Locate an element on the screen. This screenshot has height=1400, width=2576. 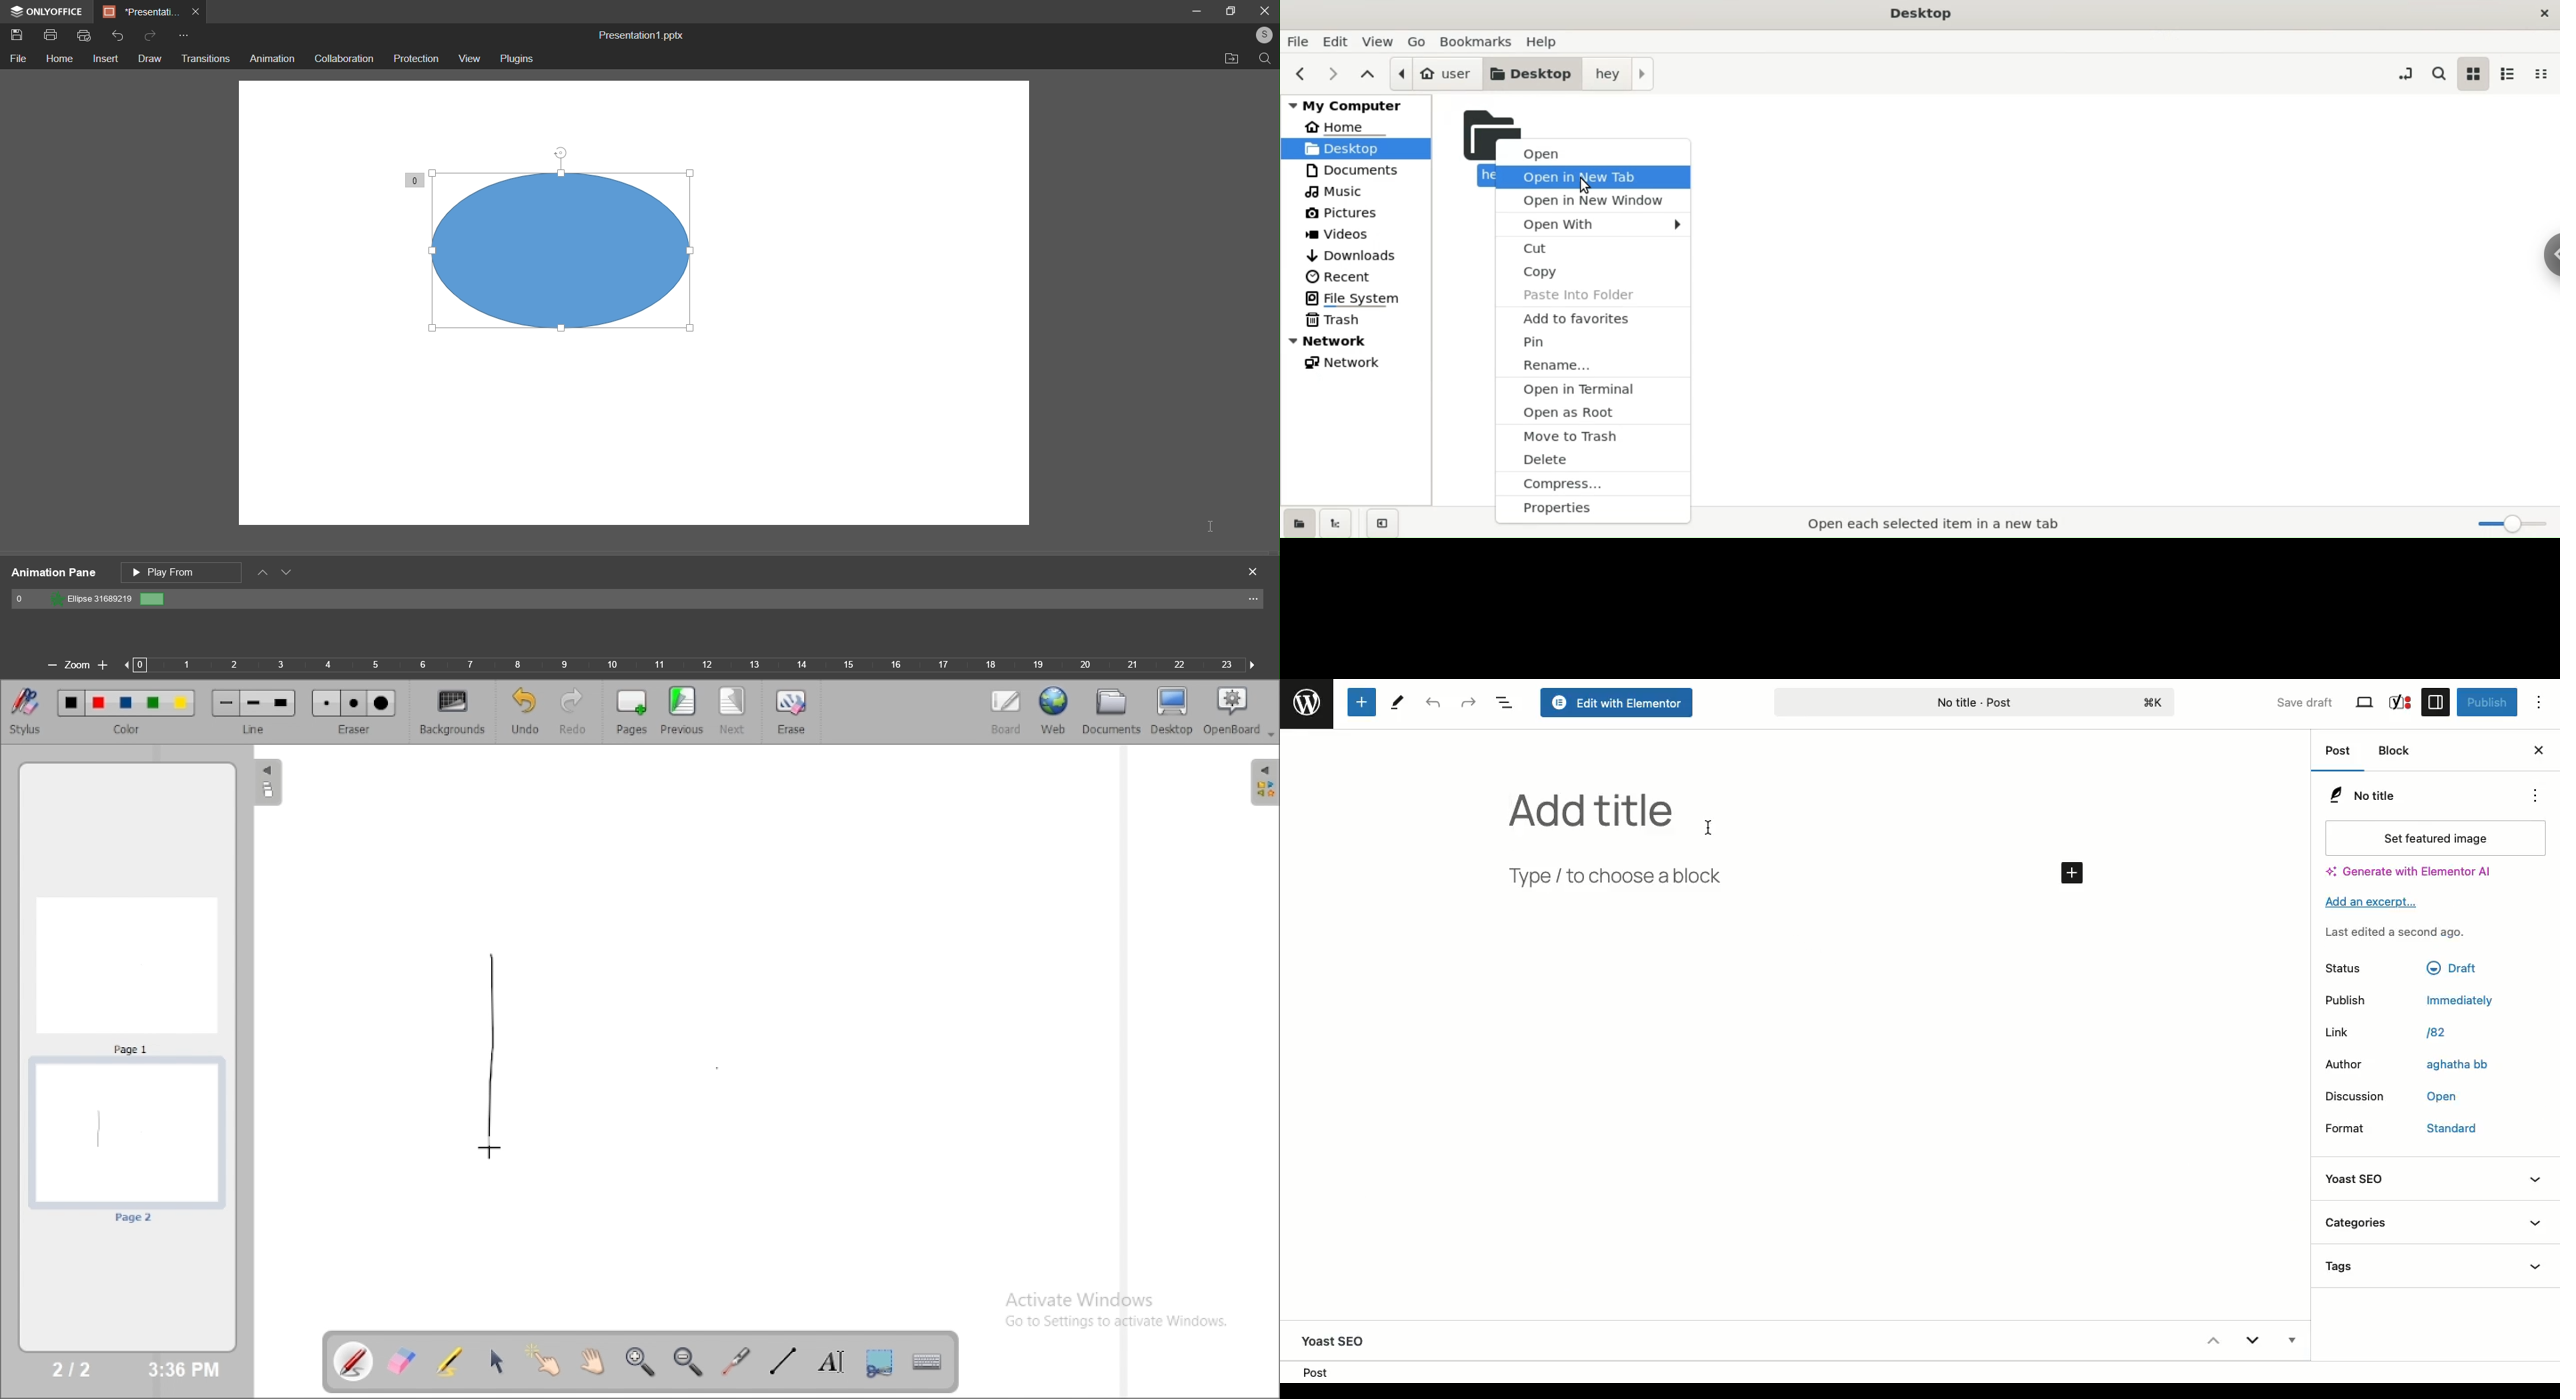
Print is located at coordinates (50, 37).